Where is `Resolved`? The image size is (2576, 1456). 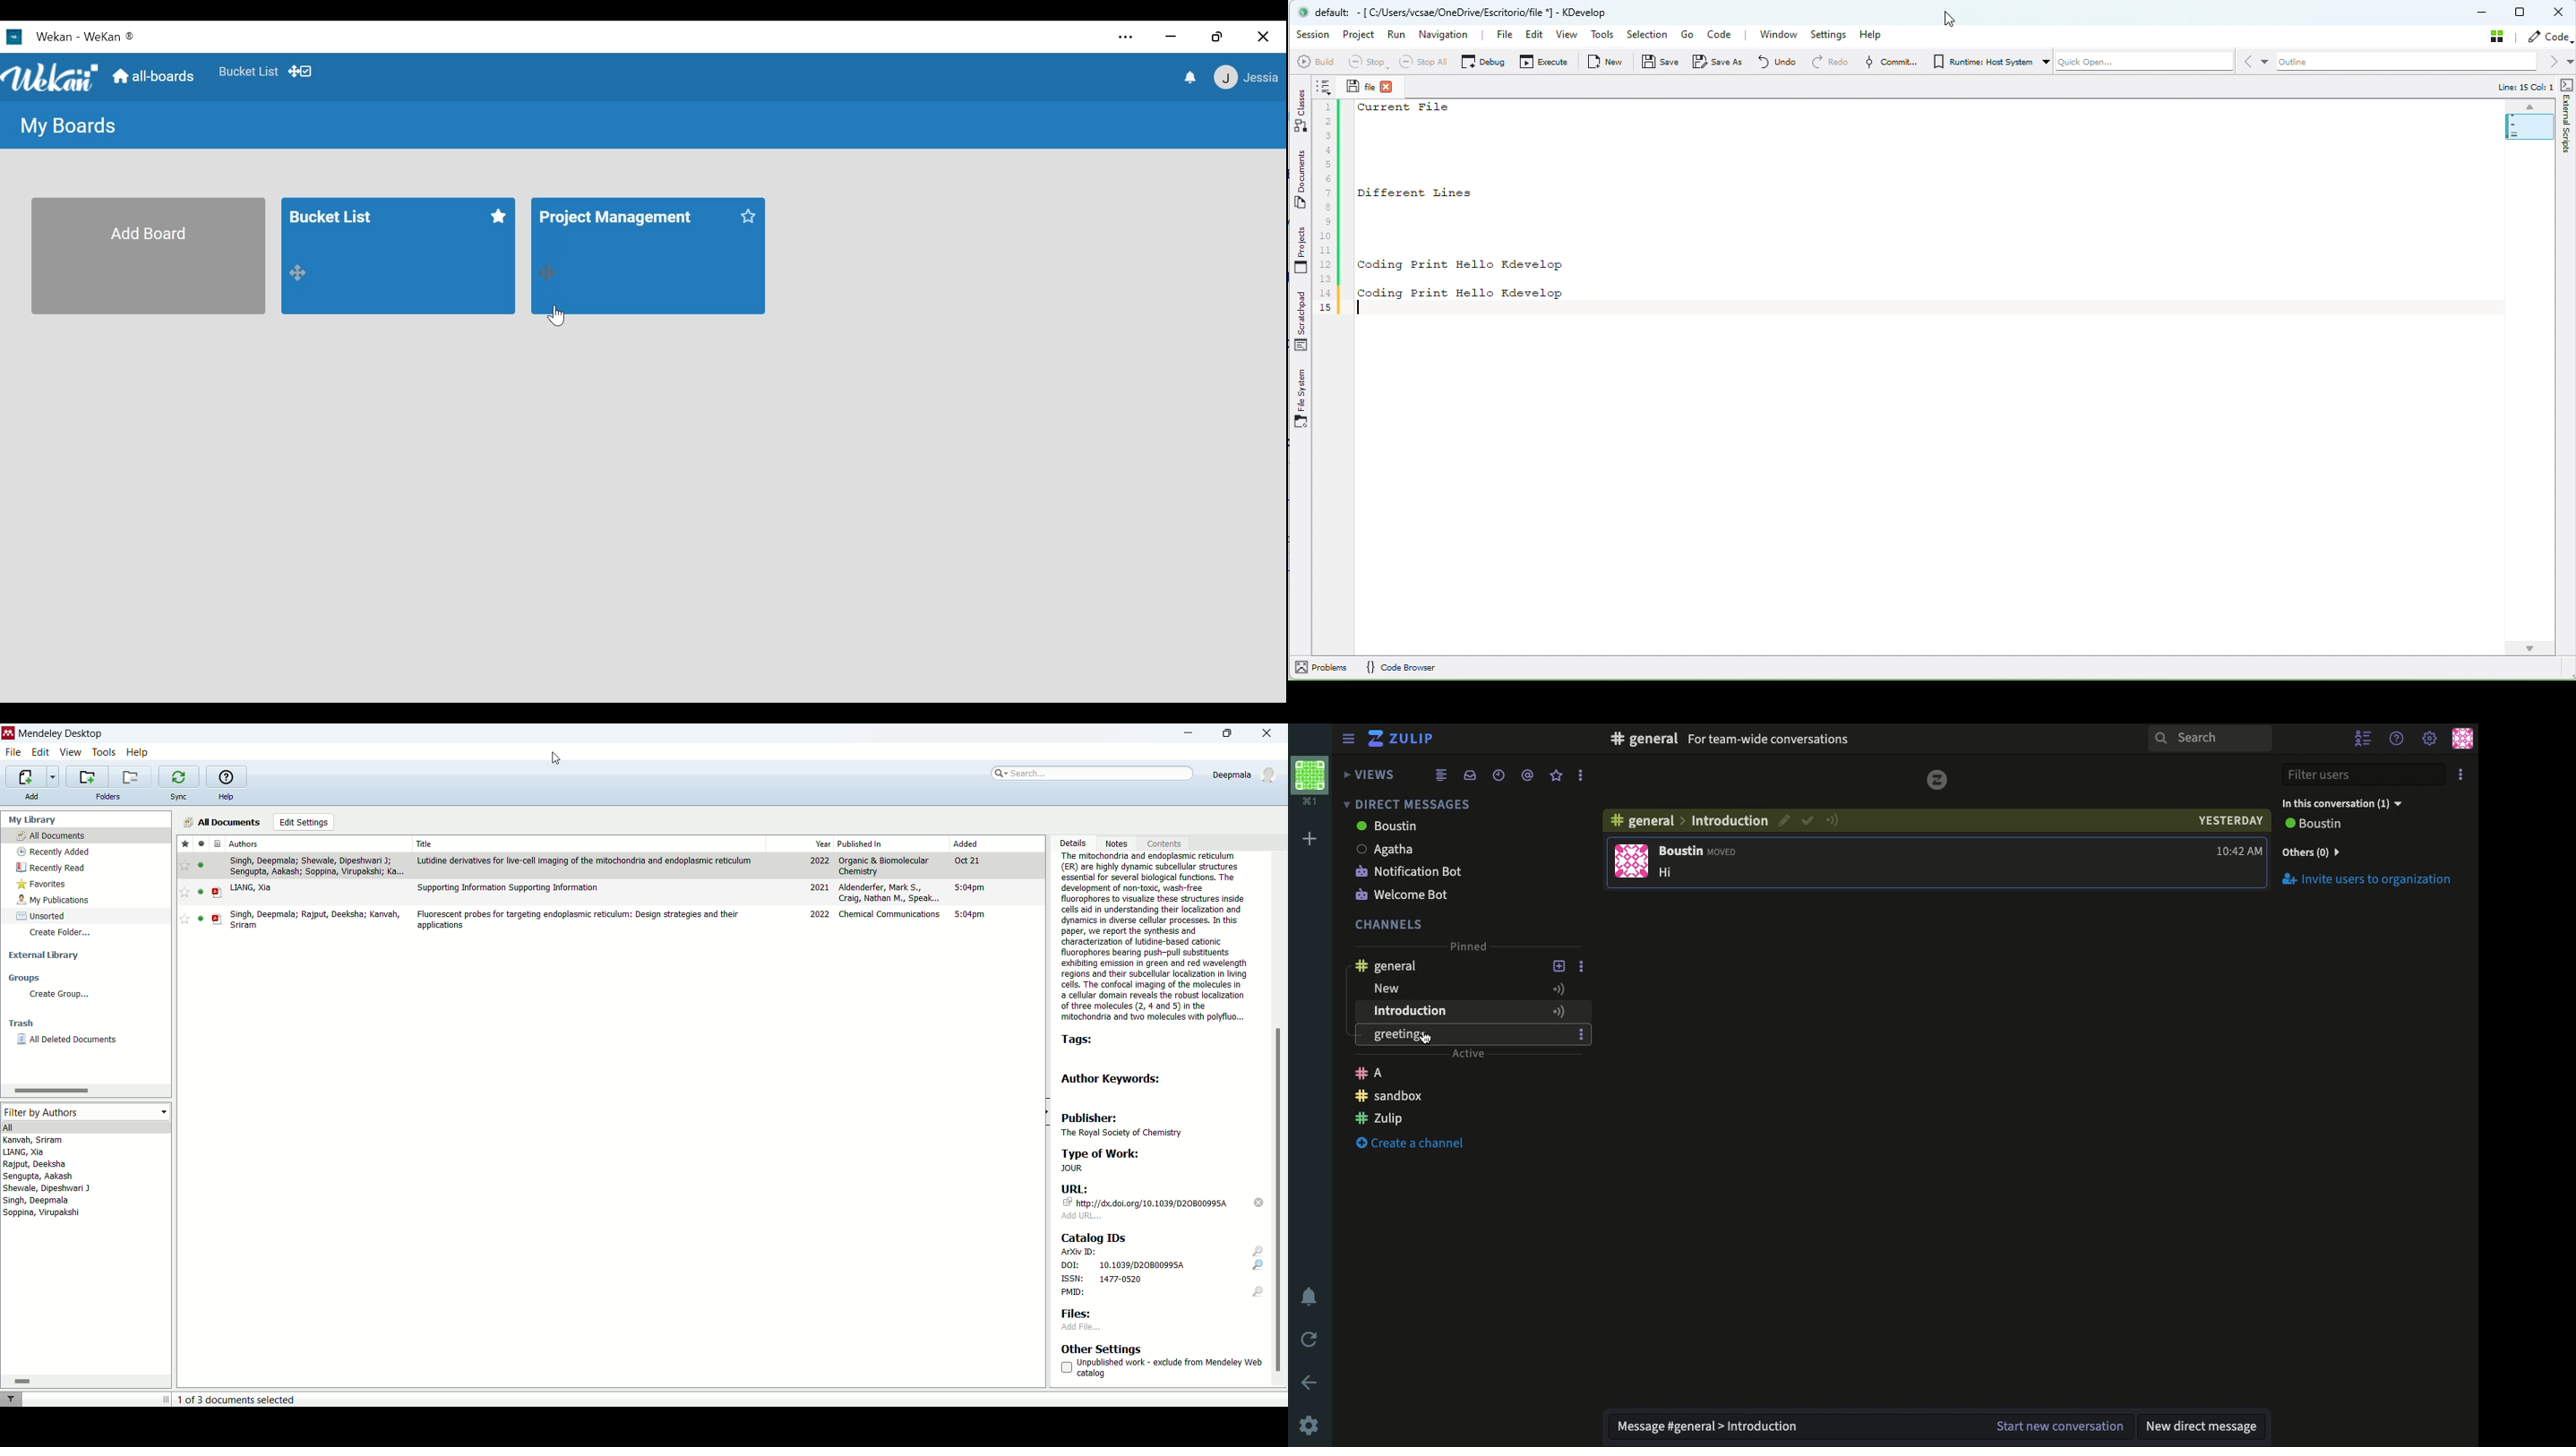 Resolved is located at coordinates (1808, 820).